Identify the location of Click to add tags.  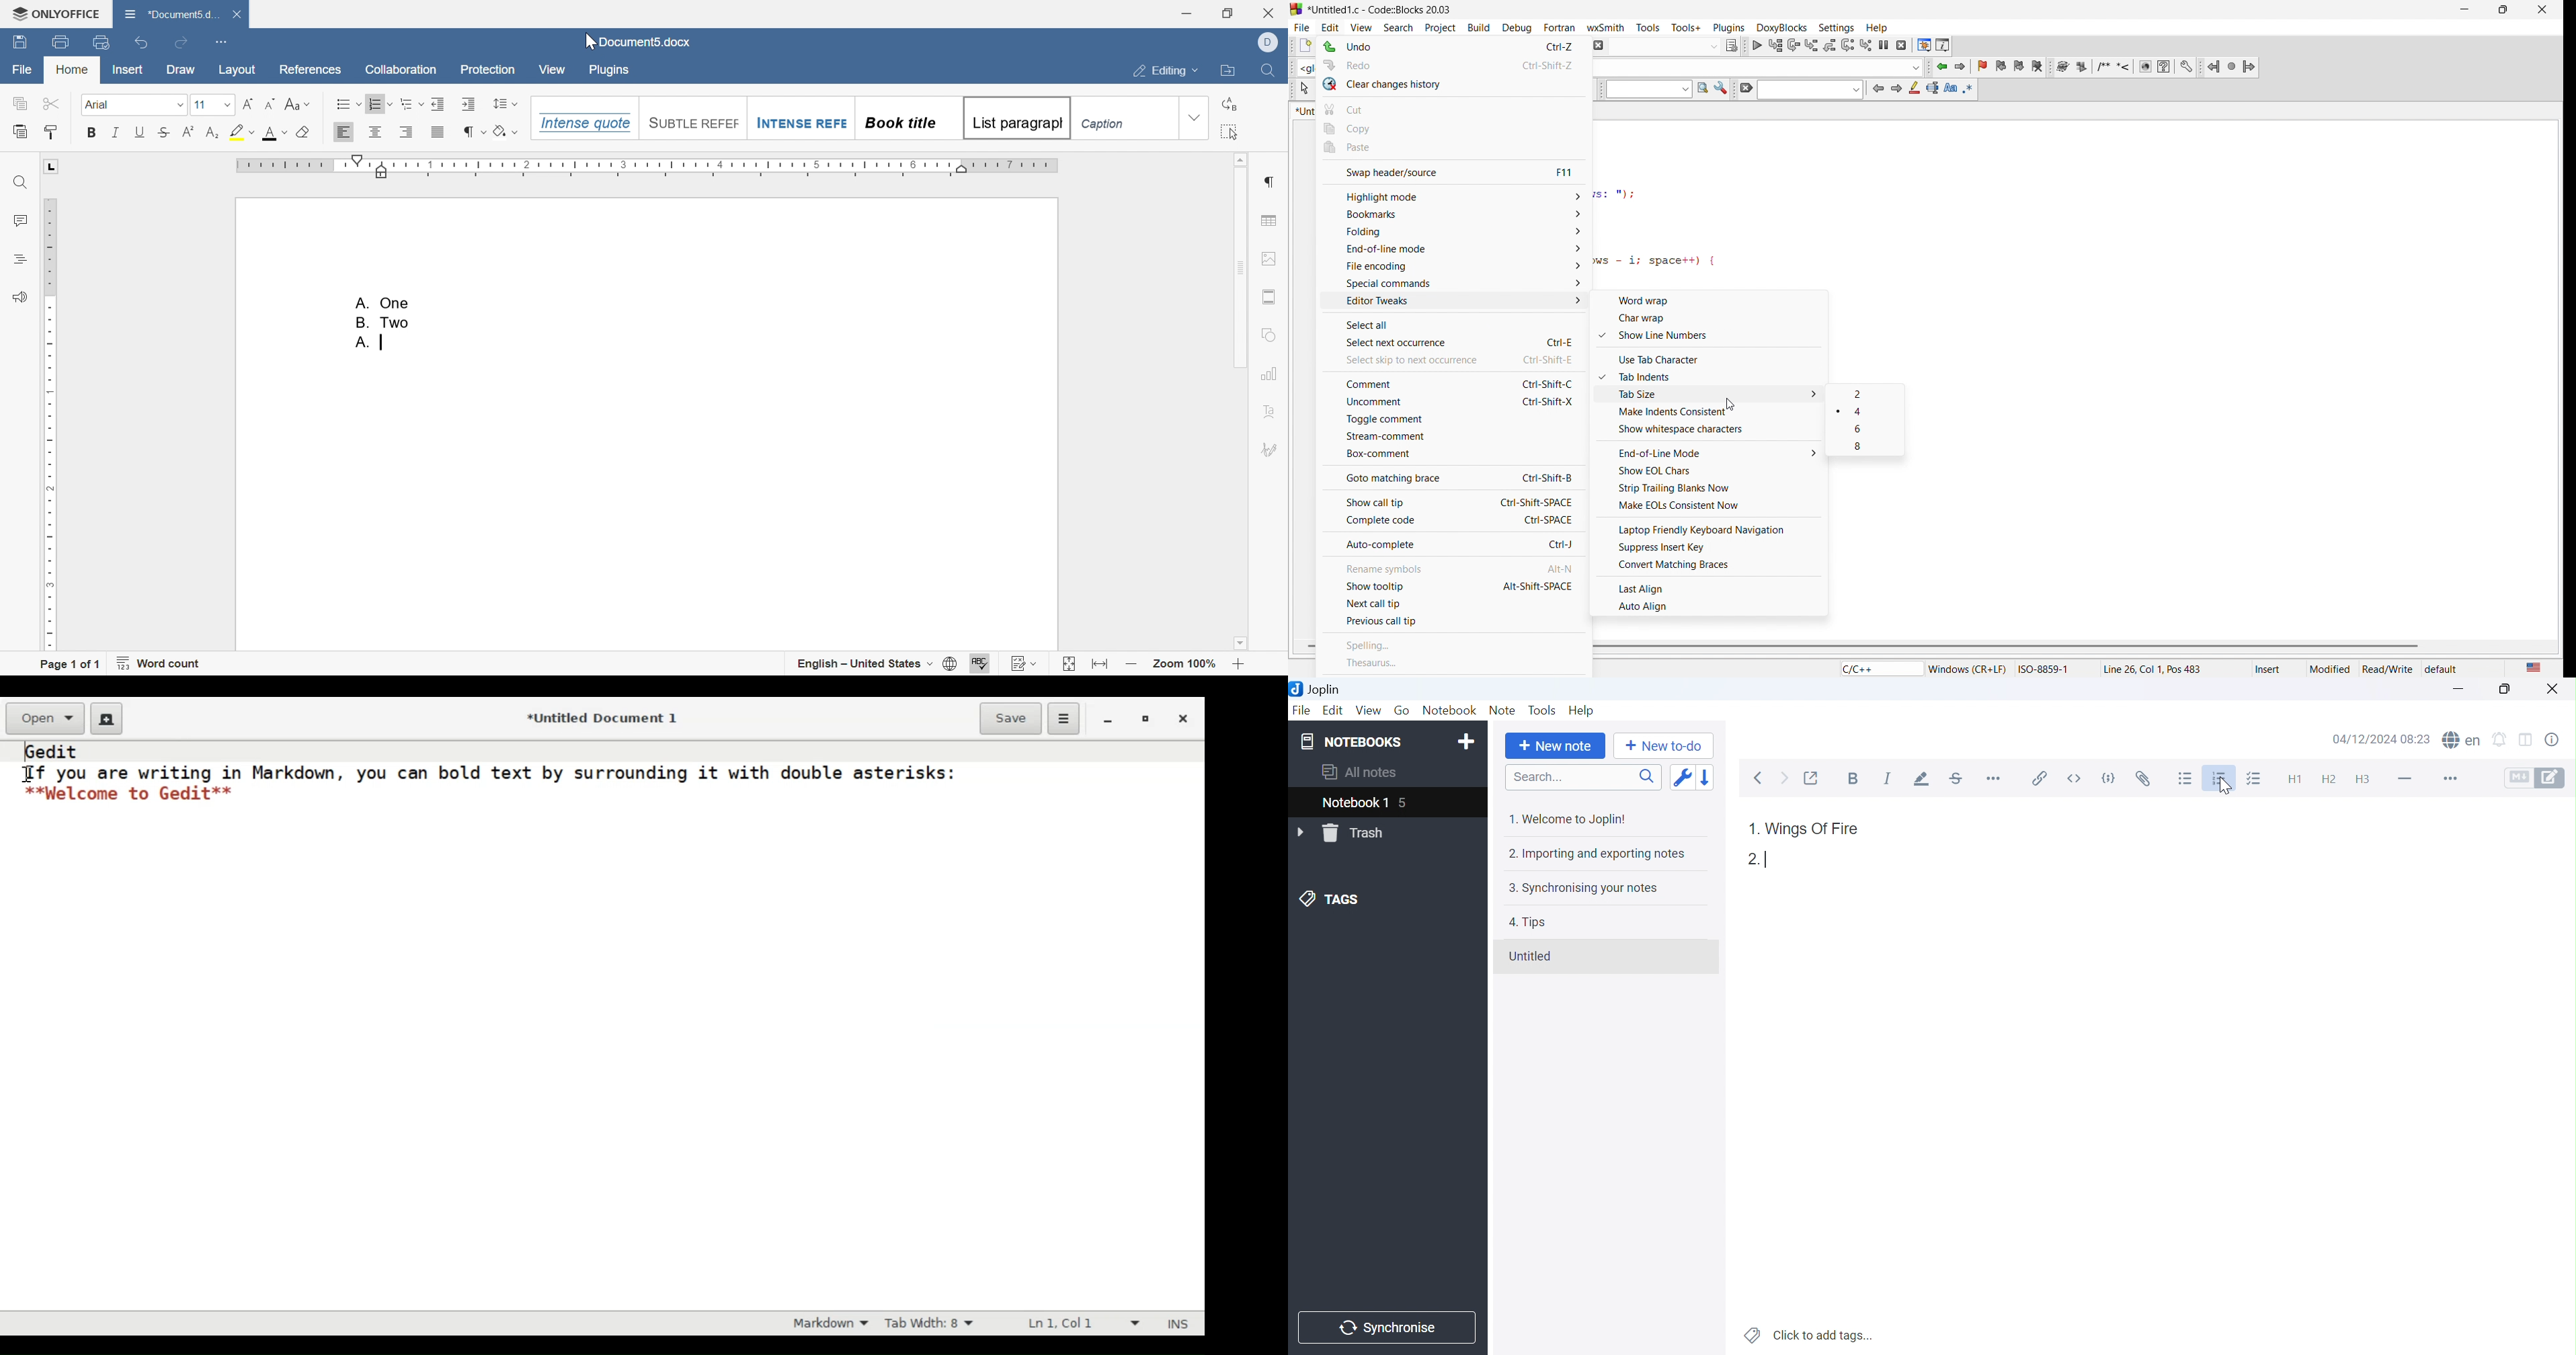
(1809, 1336).